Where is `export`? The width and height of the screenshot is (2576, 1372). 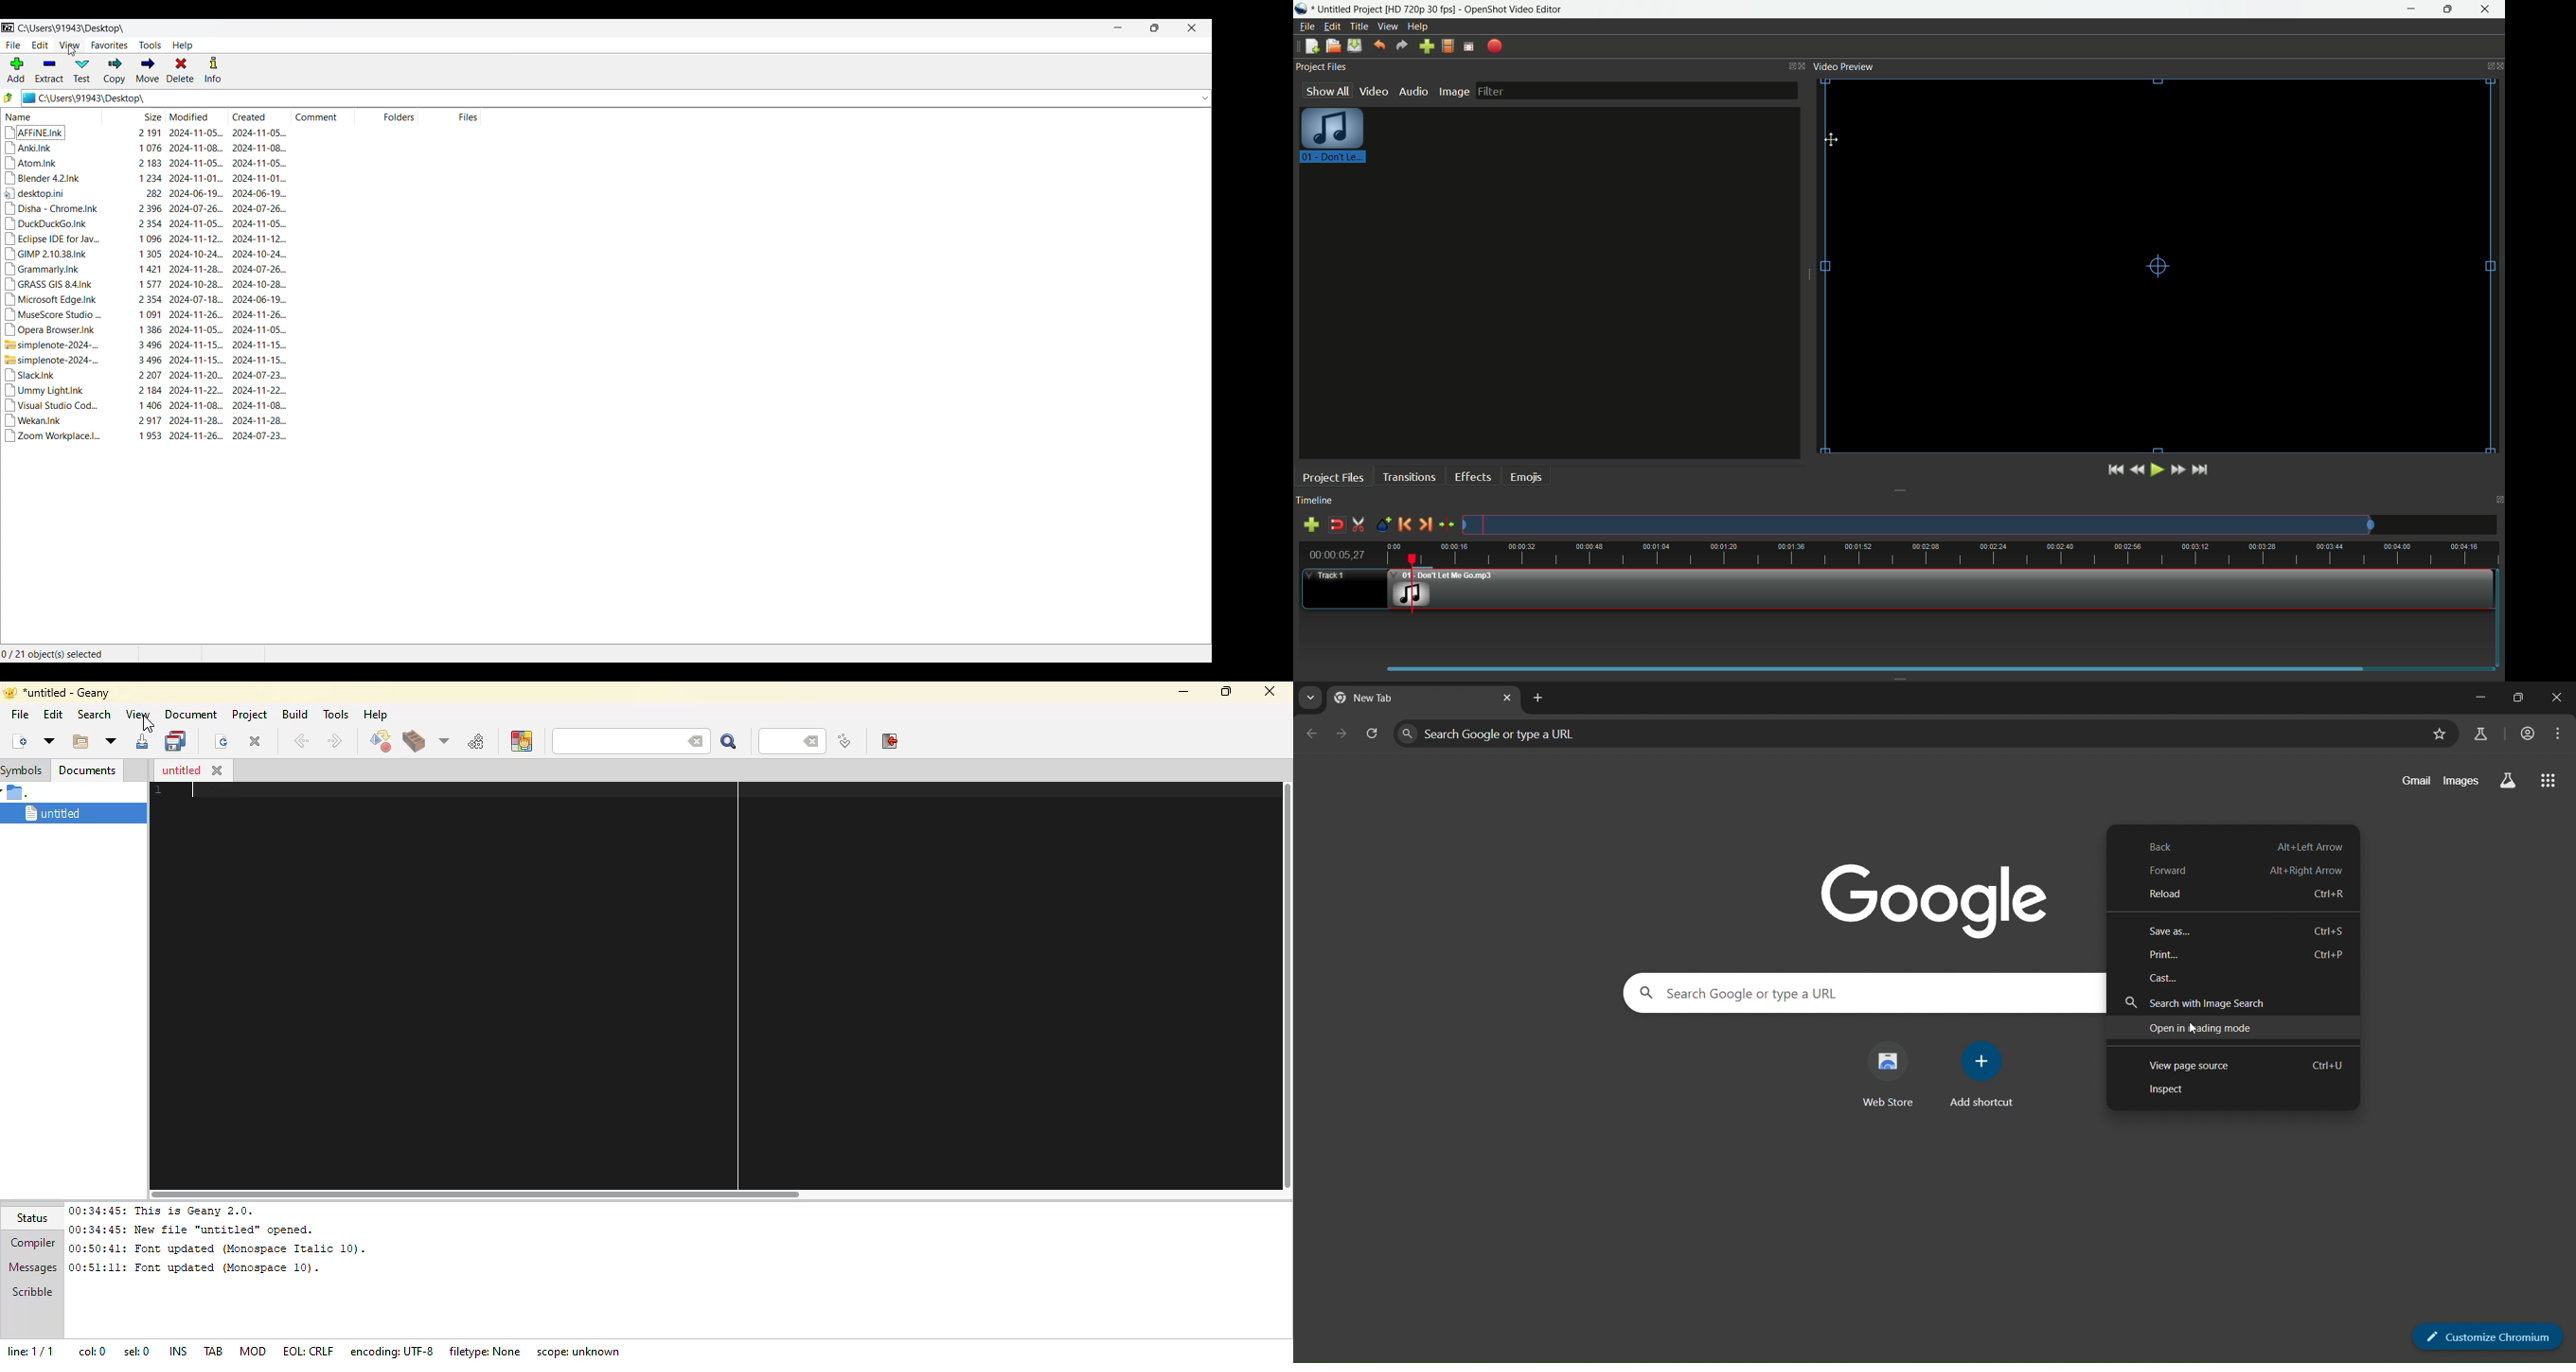 export is located at coordinates (1495, 46).